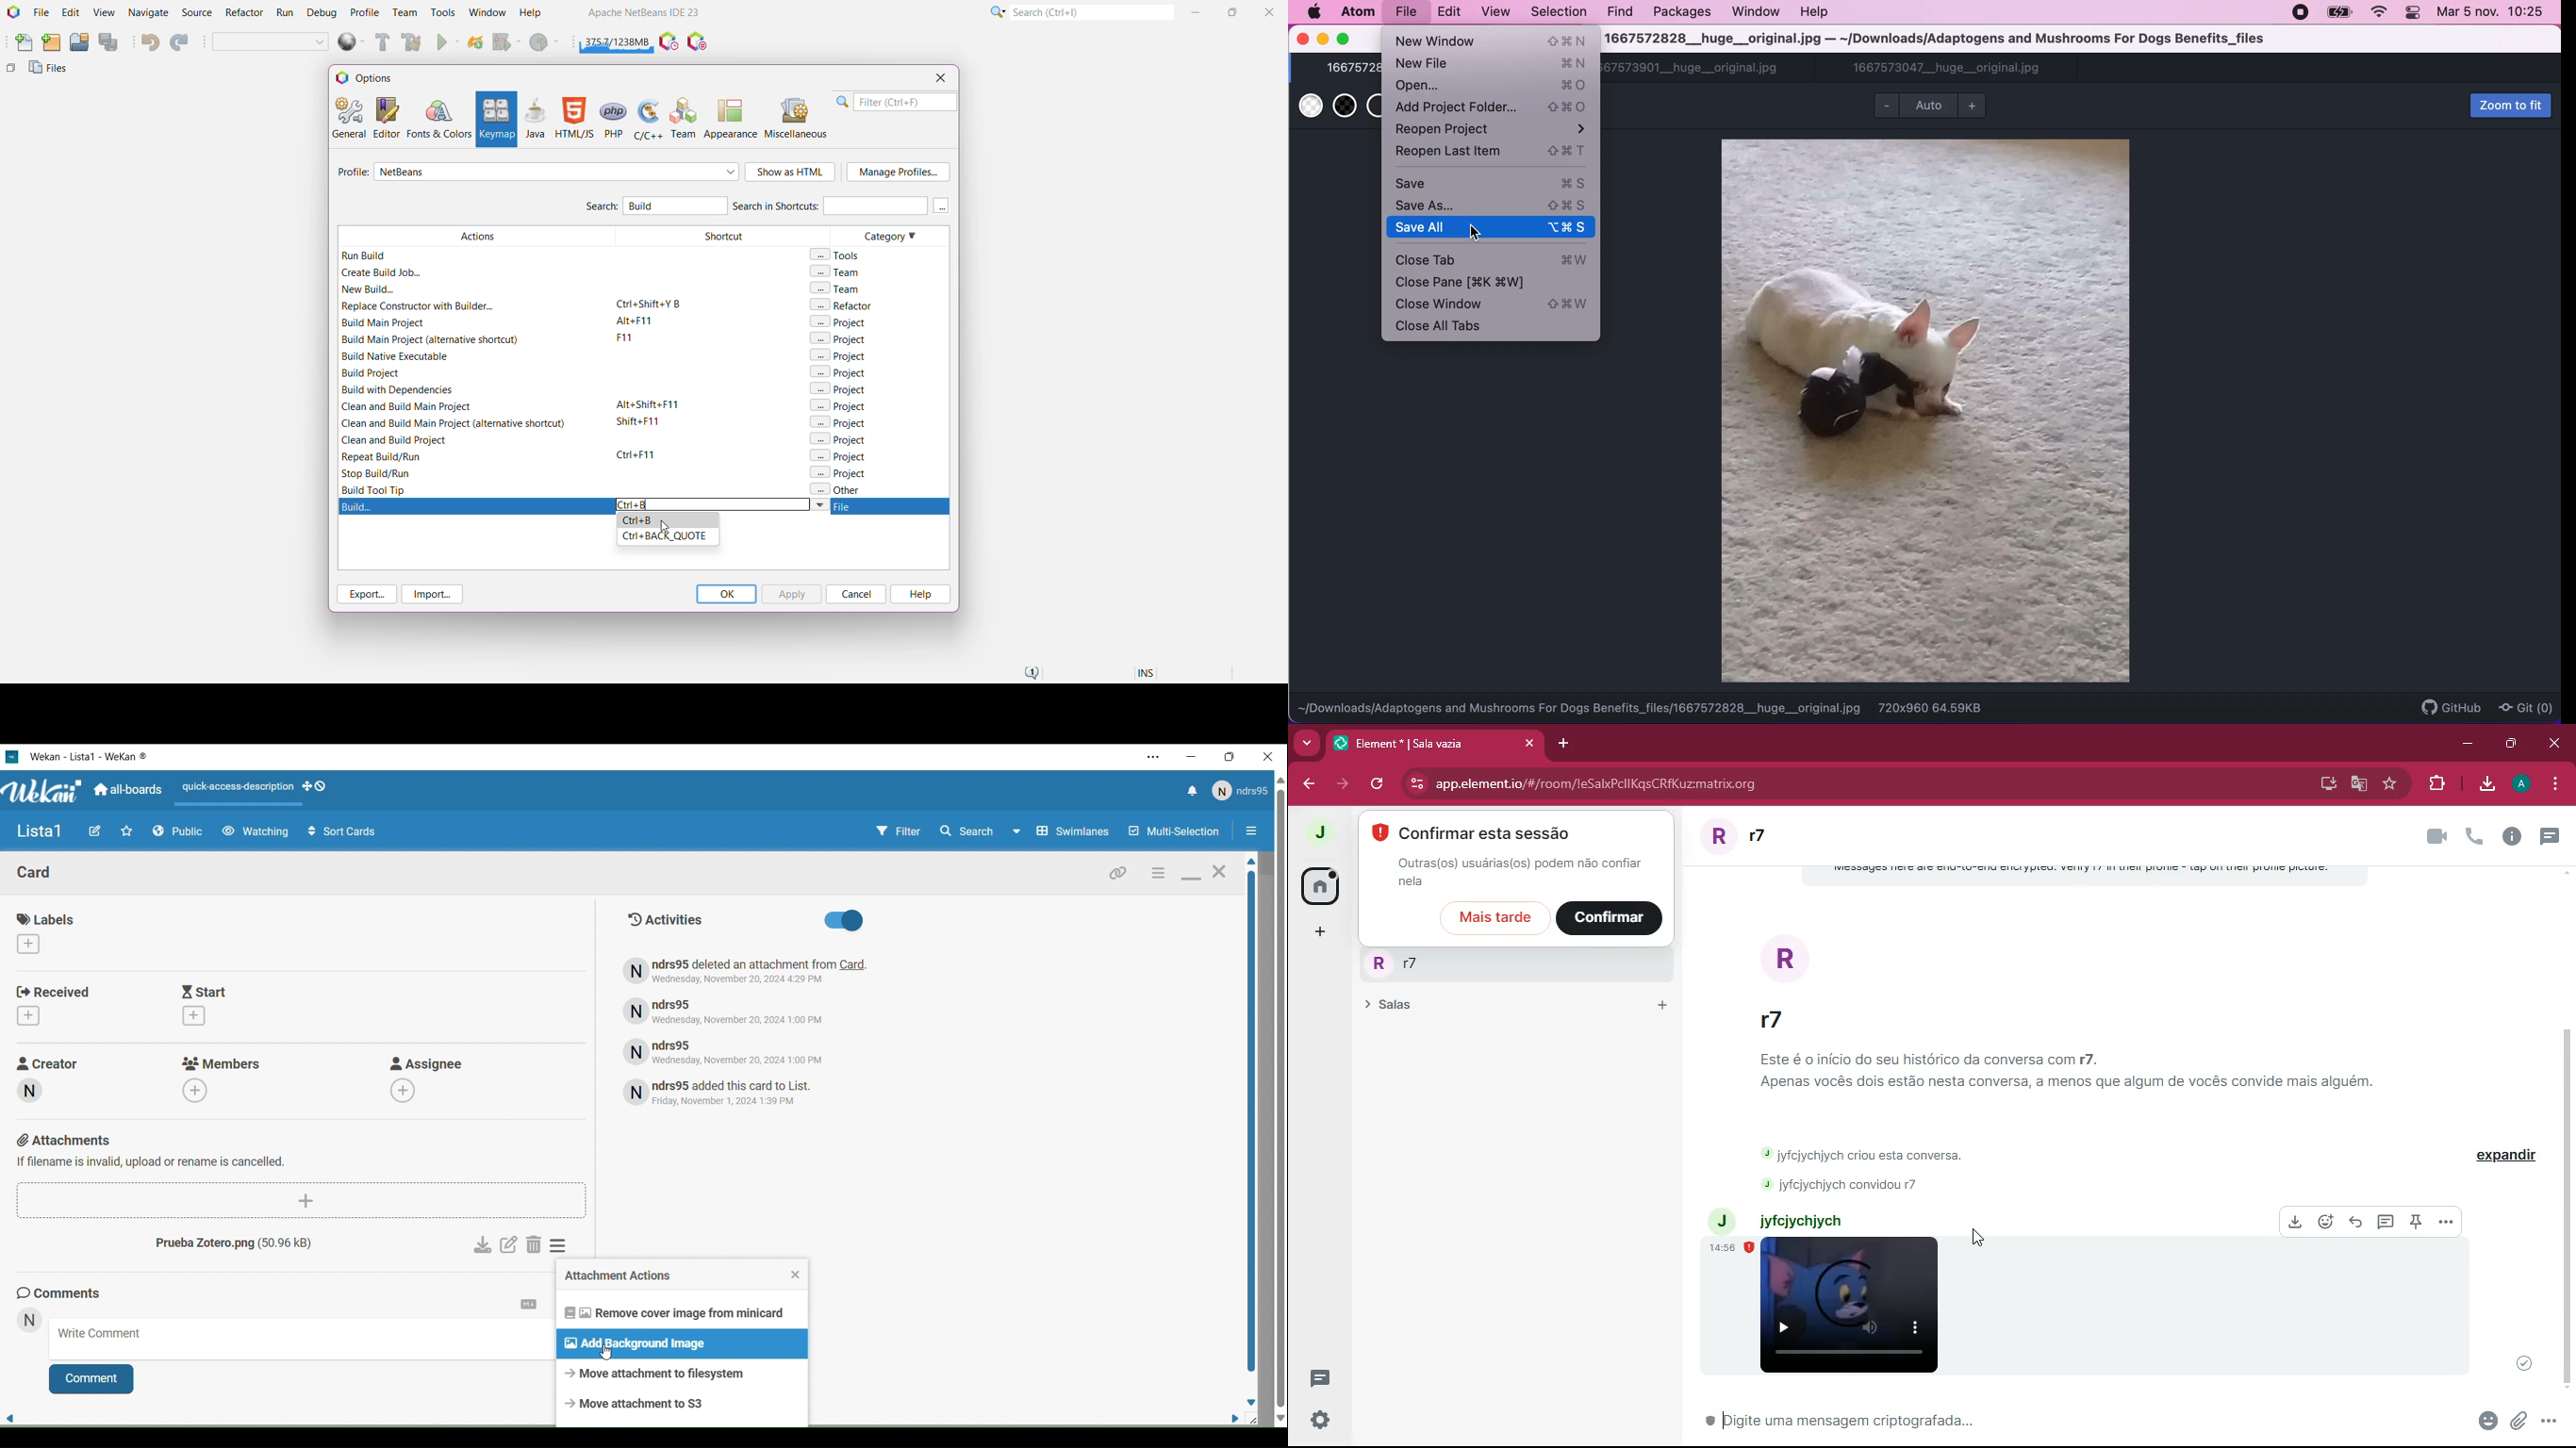 The image size is (2576, 1456). Describe the element at coordinates (435, 595) in the screenshot. I see `Import` at that location.